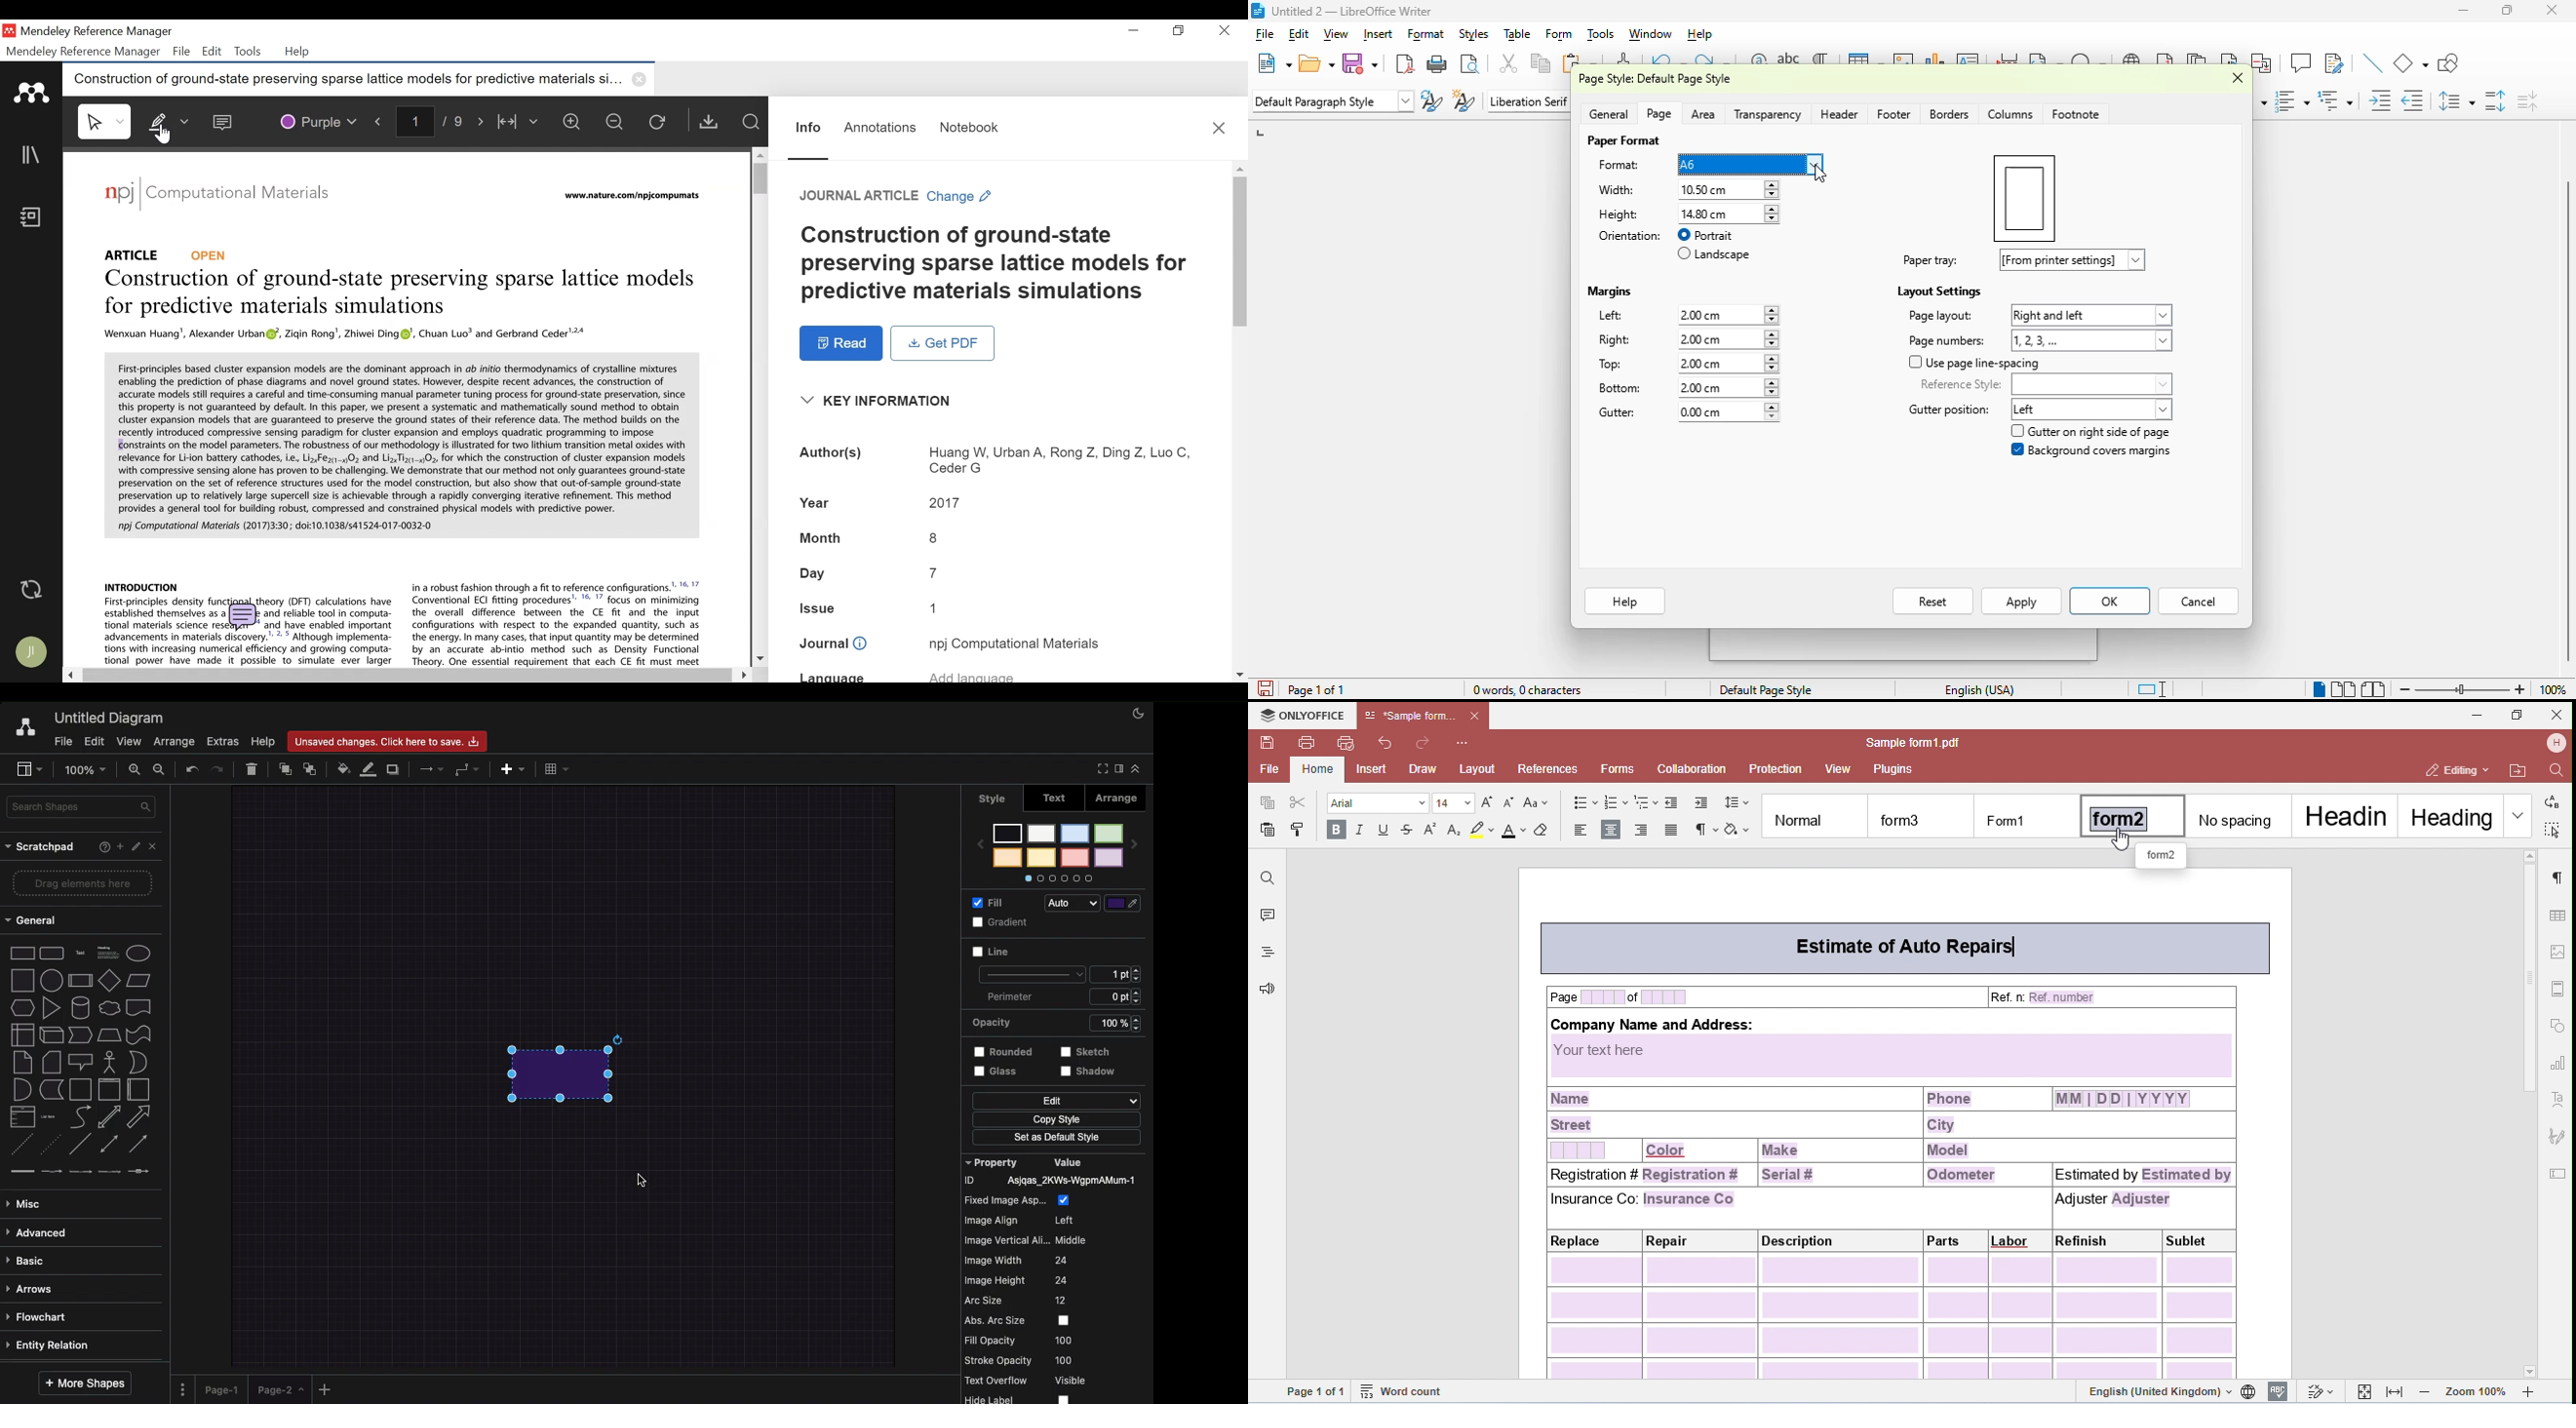 The height and width of the screenshot is (1428, 2576). I want to click on page style: default page style, so click(1654, 79).